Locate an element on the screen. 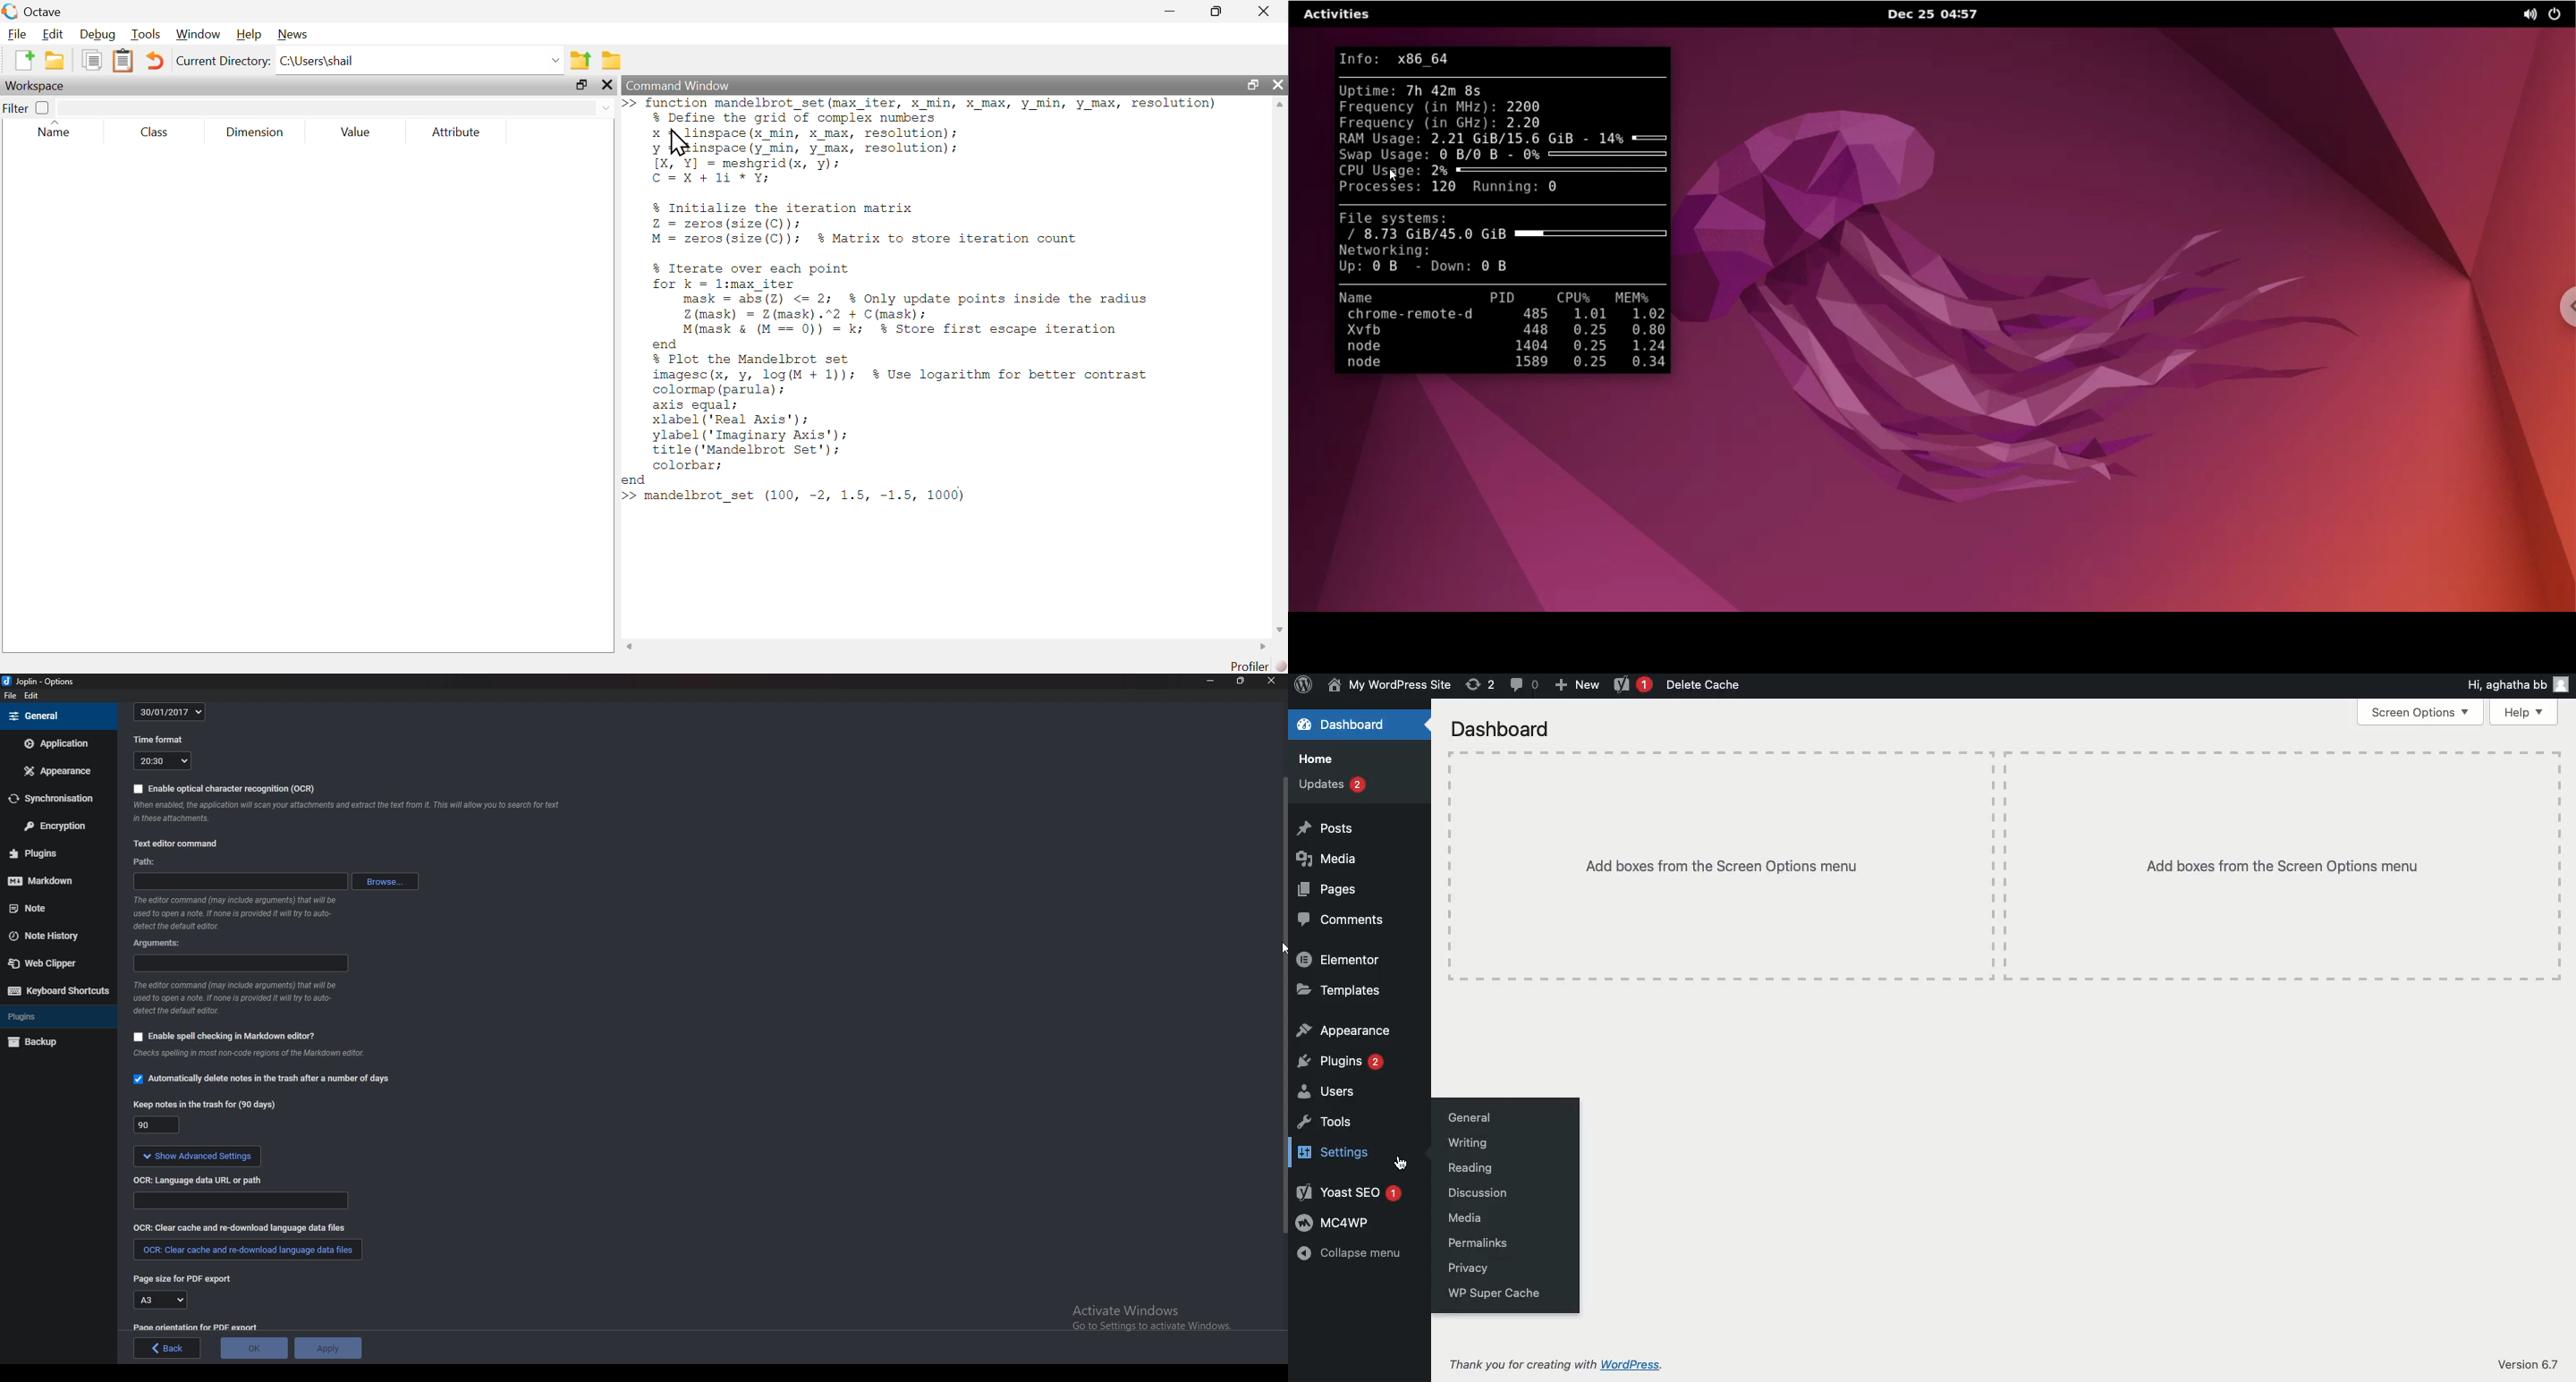  browse is located at coordinates (385, 881).